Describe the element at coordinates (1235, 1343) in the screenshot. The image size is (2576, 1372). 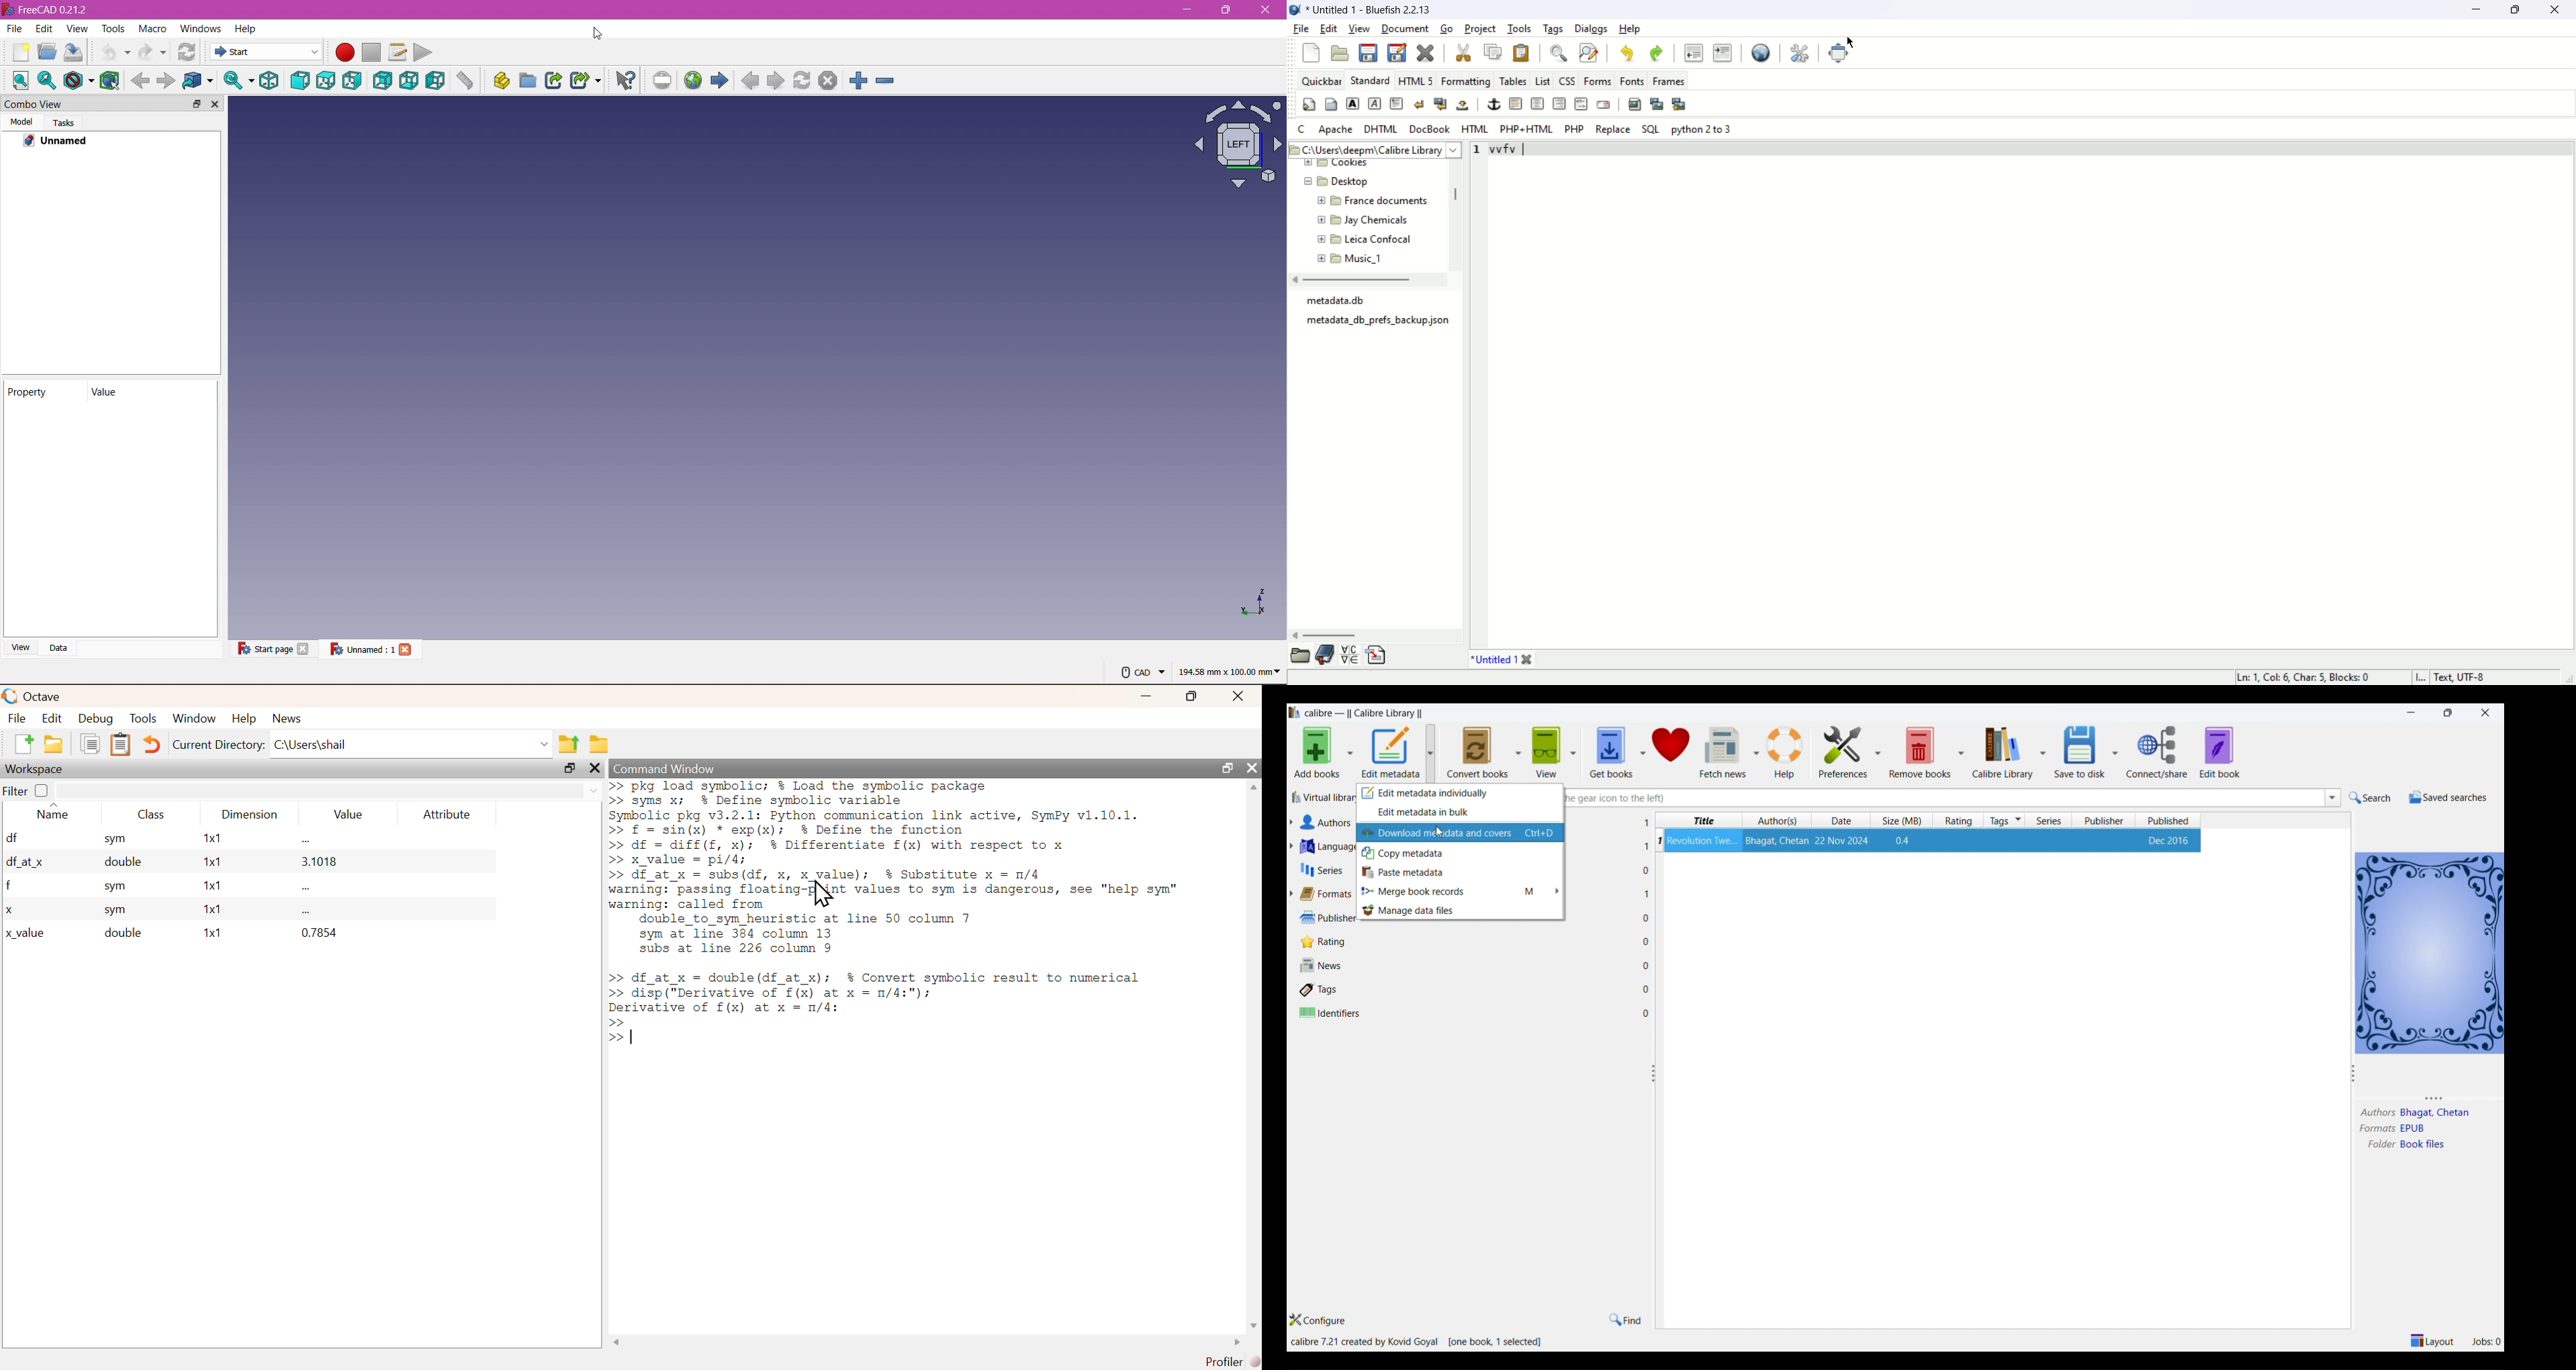
I see `scroll right` at that location.